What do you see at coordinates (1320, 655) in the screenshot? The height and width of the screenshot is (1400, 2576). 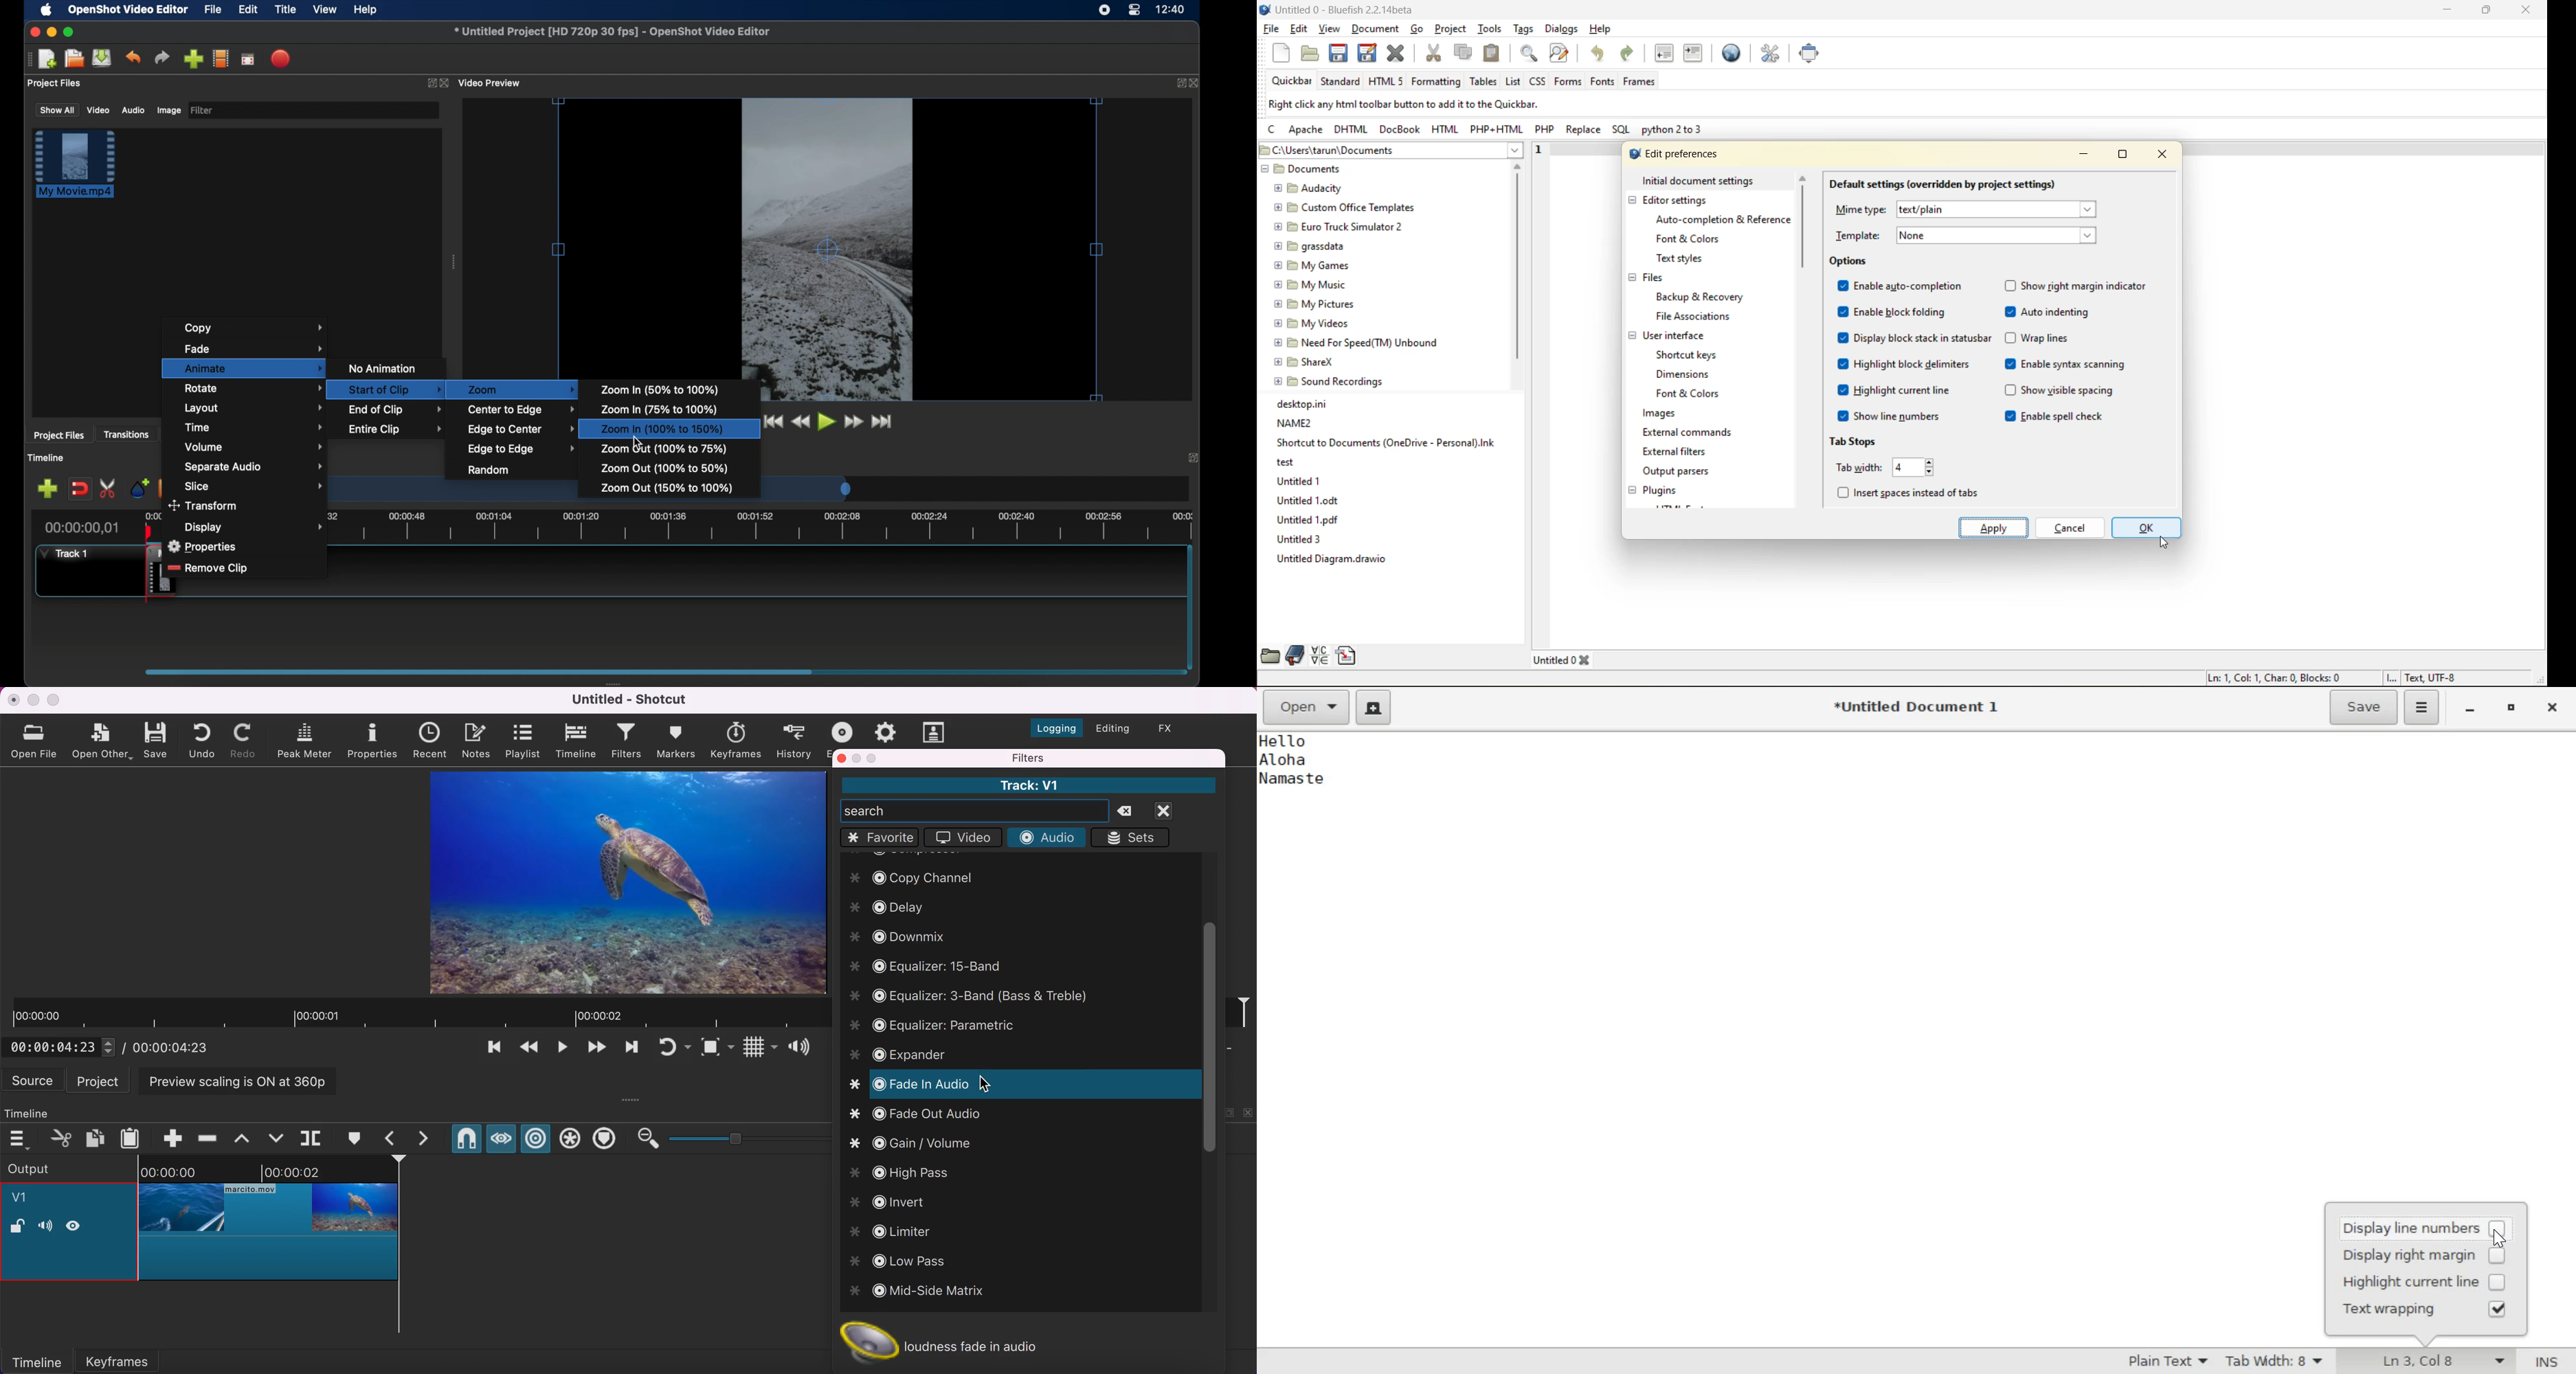 I see `charmap` at bounding box center [1320, 655].